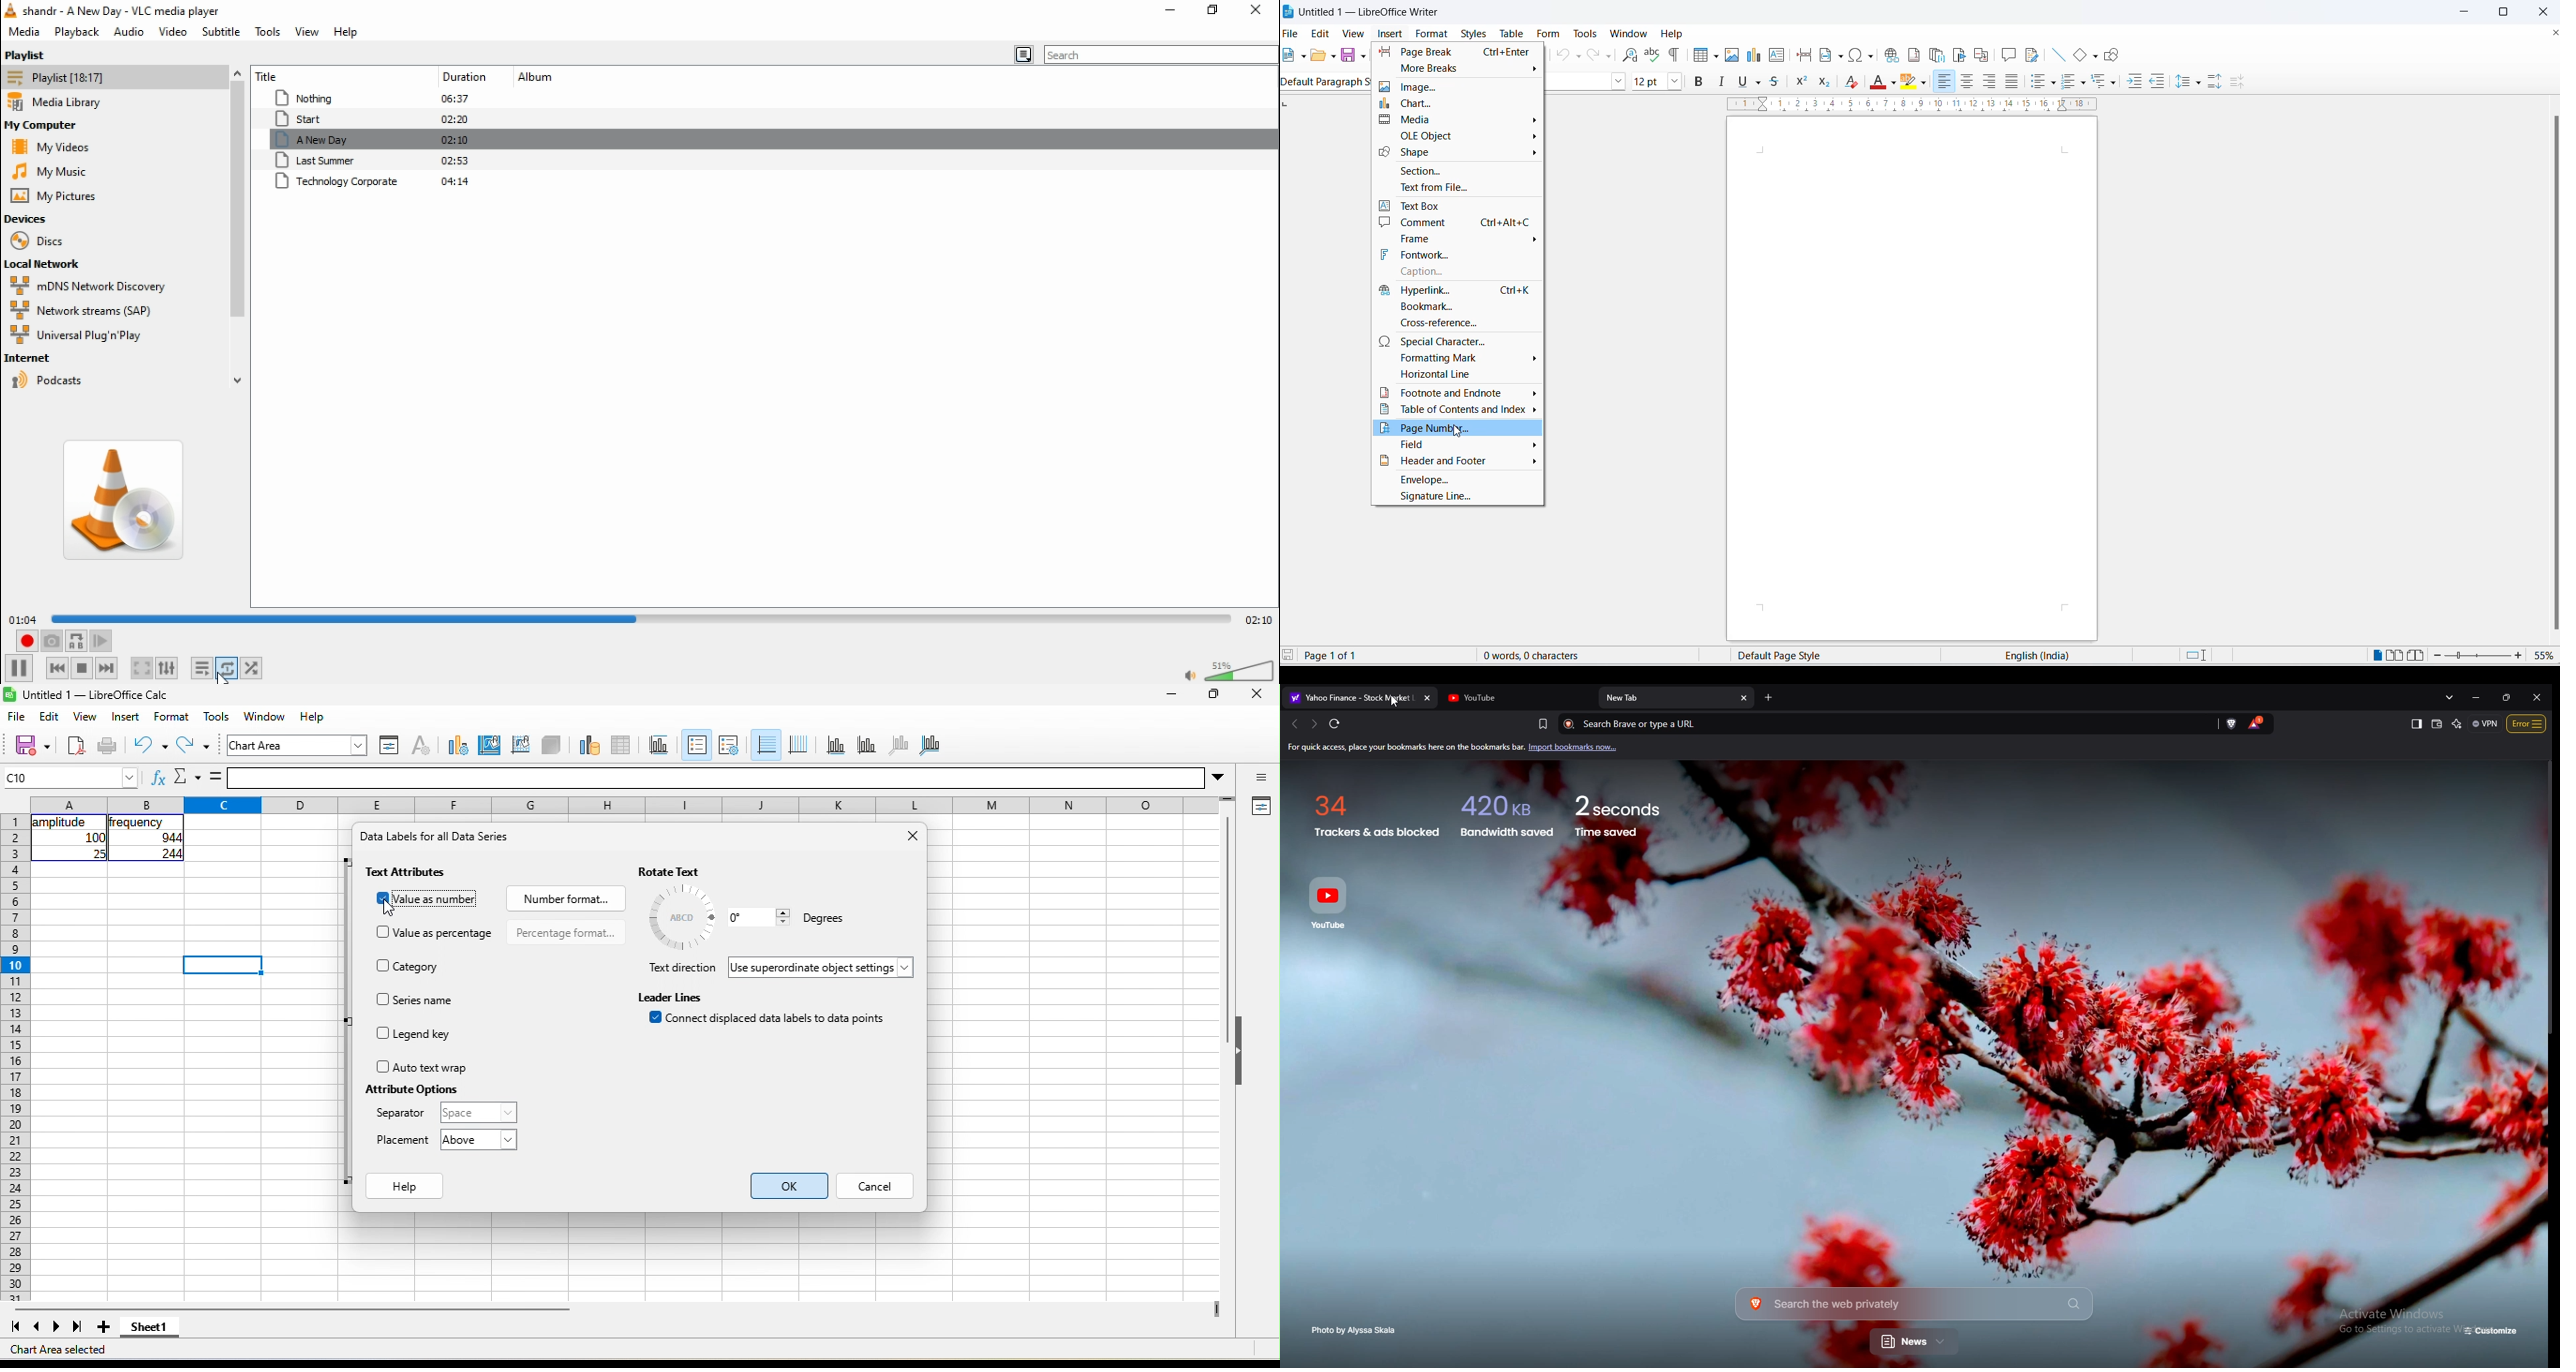 This screenshot has width=2576, height=1372. What do you see at coordinates (97, 286) in the screenshot?
I see `mDNS network discovery` at bounding box center [97, 286].